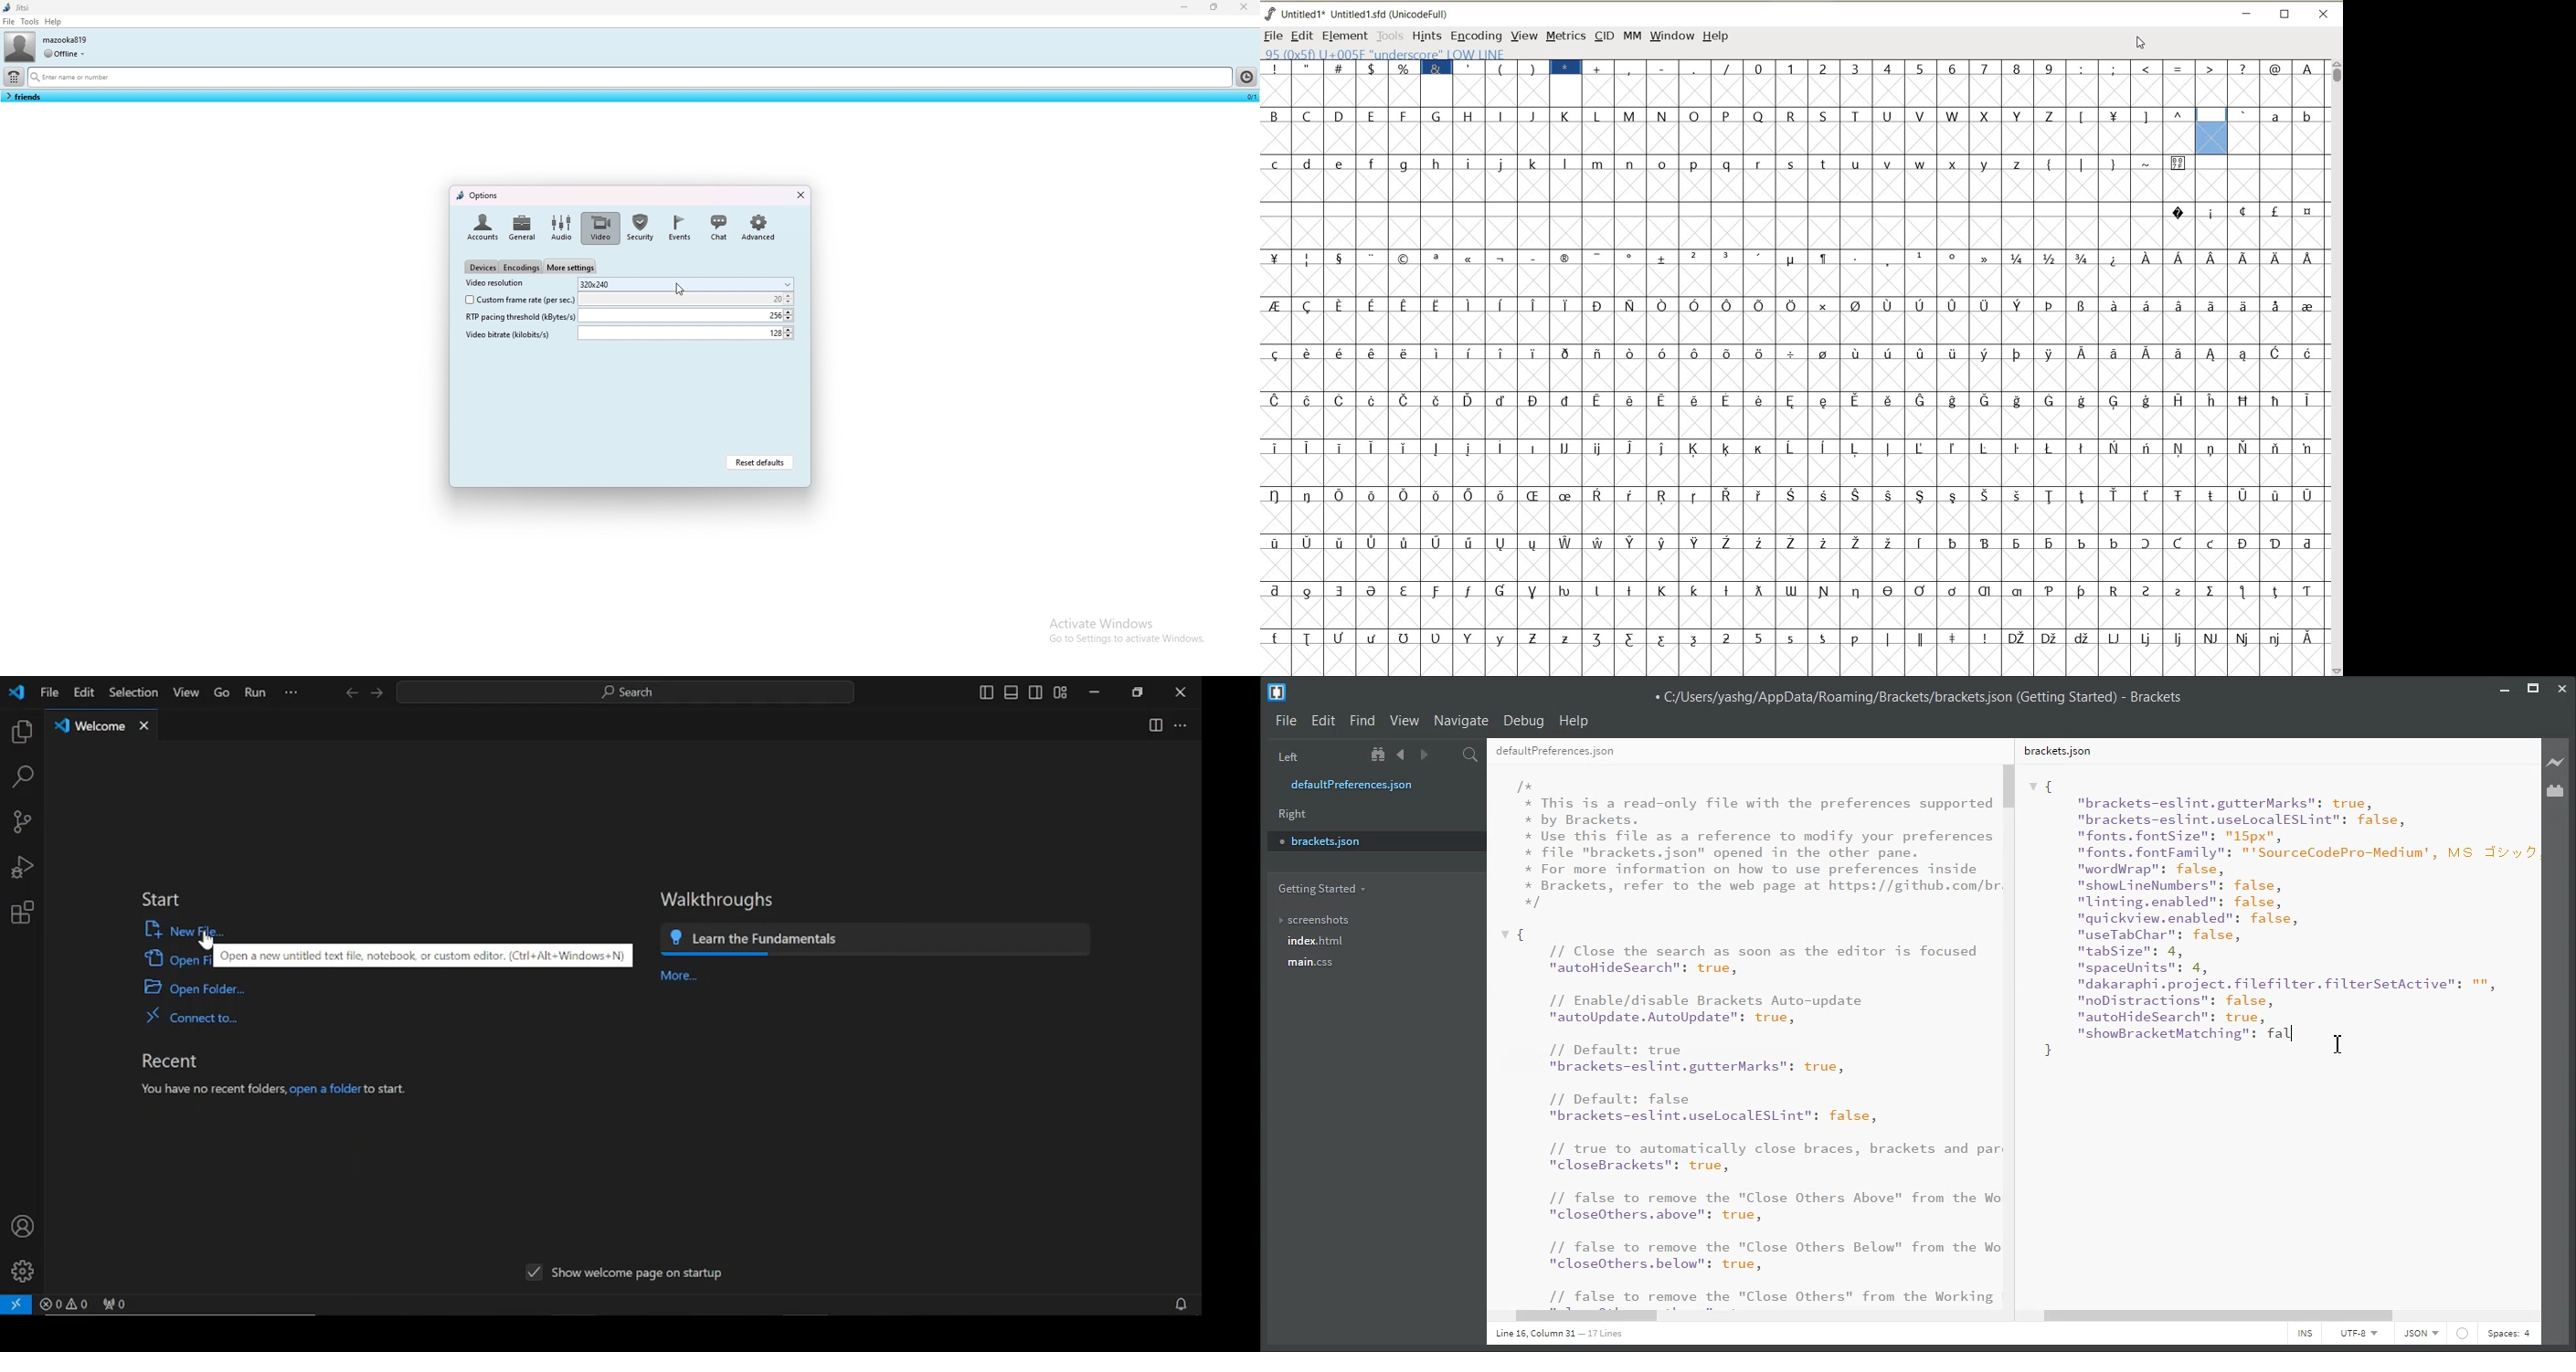 The image size is (2576, 1372). Describe the element at coordinates (985, 693) in the screenshot. I see `toggle primary sidebar` at that location.